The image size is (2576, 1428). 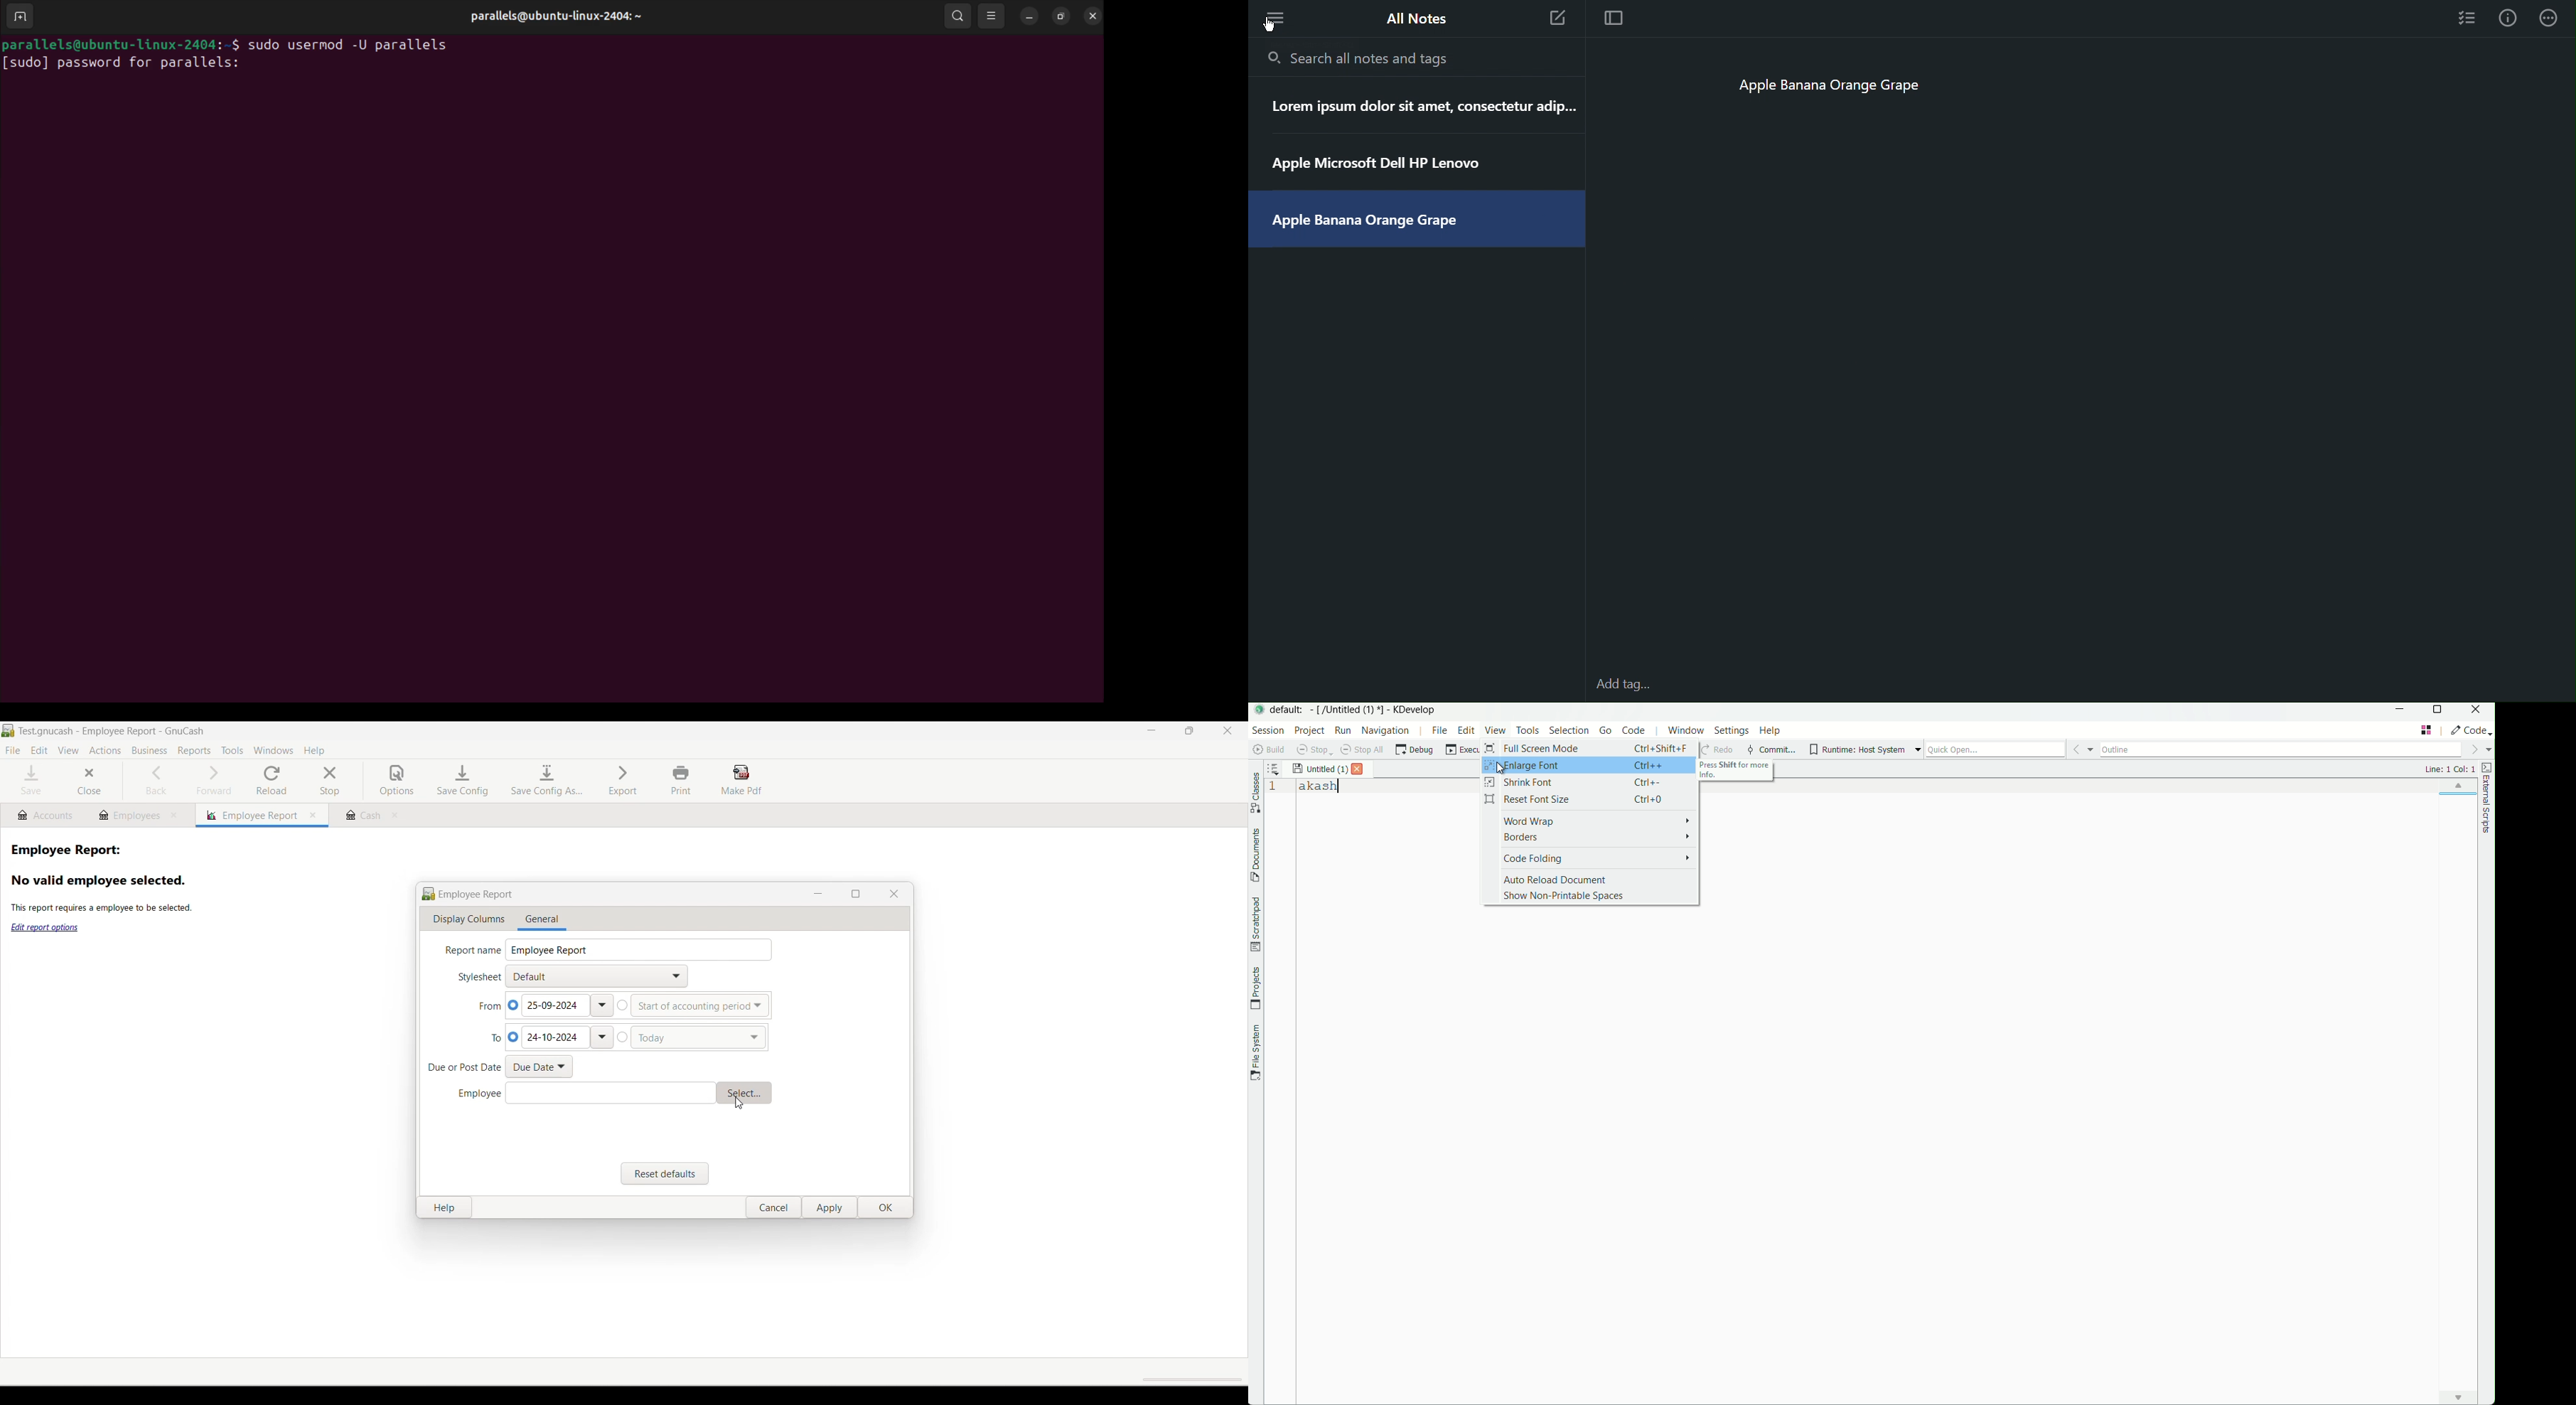 What do you see at coordinates (1344, 731) in the screenshot?
I see `run` at bounding box center [1344, 731].